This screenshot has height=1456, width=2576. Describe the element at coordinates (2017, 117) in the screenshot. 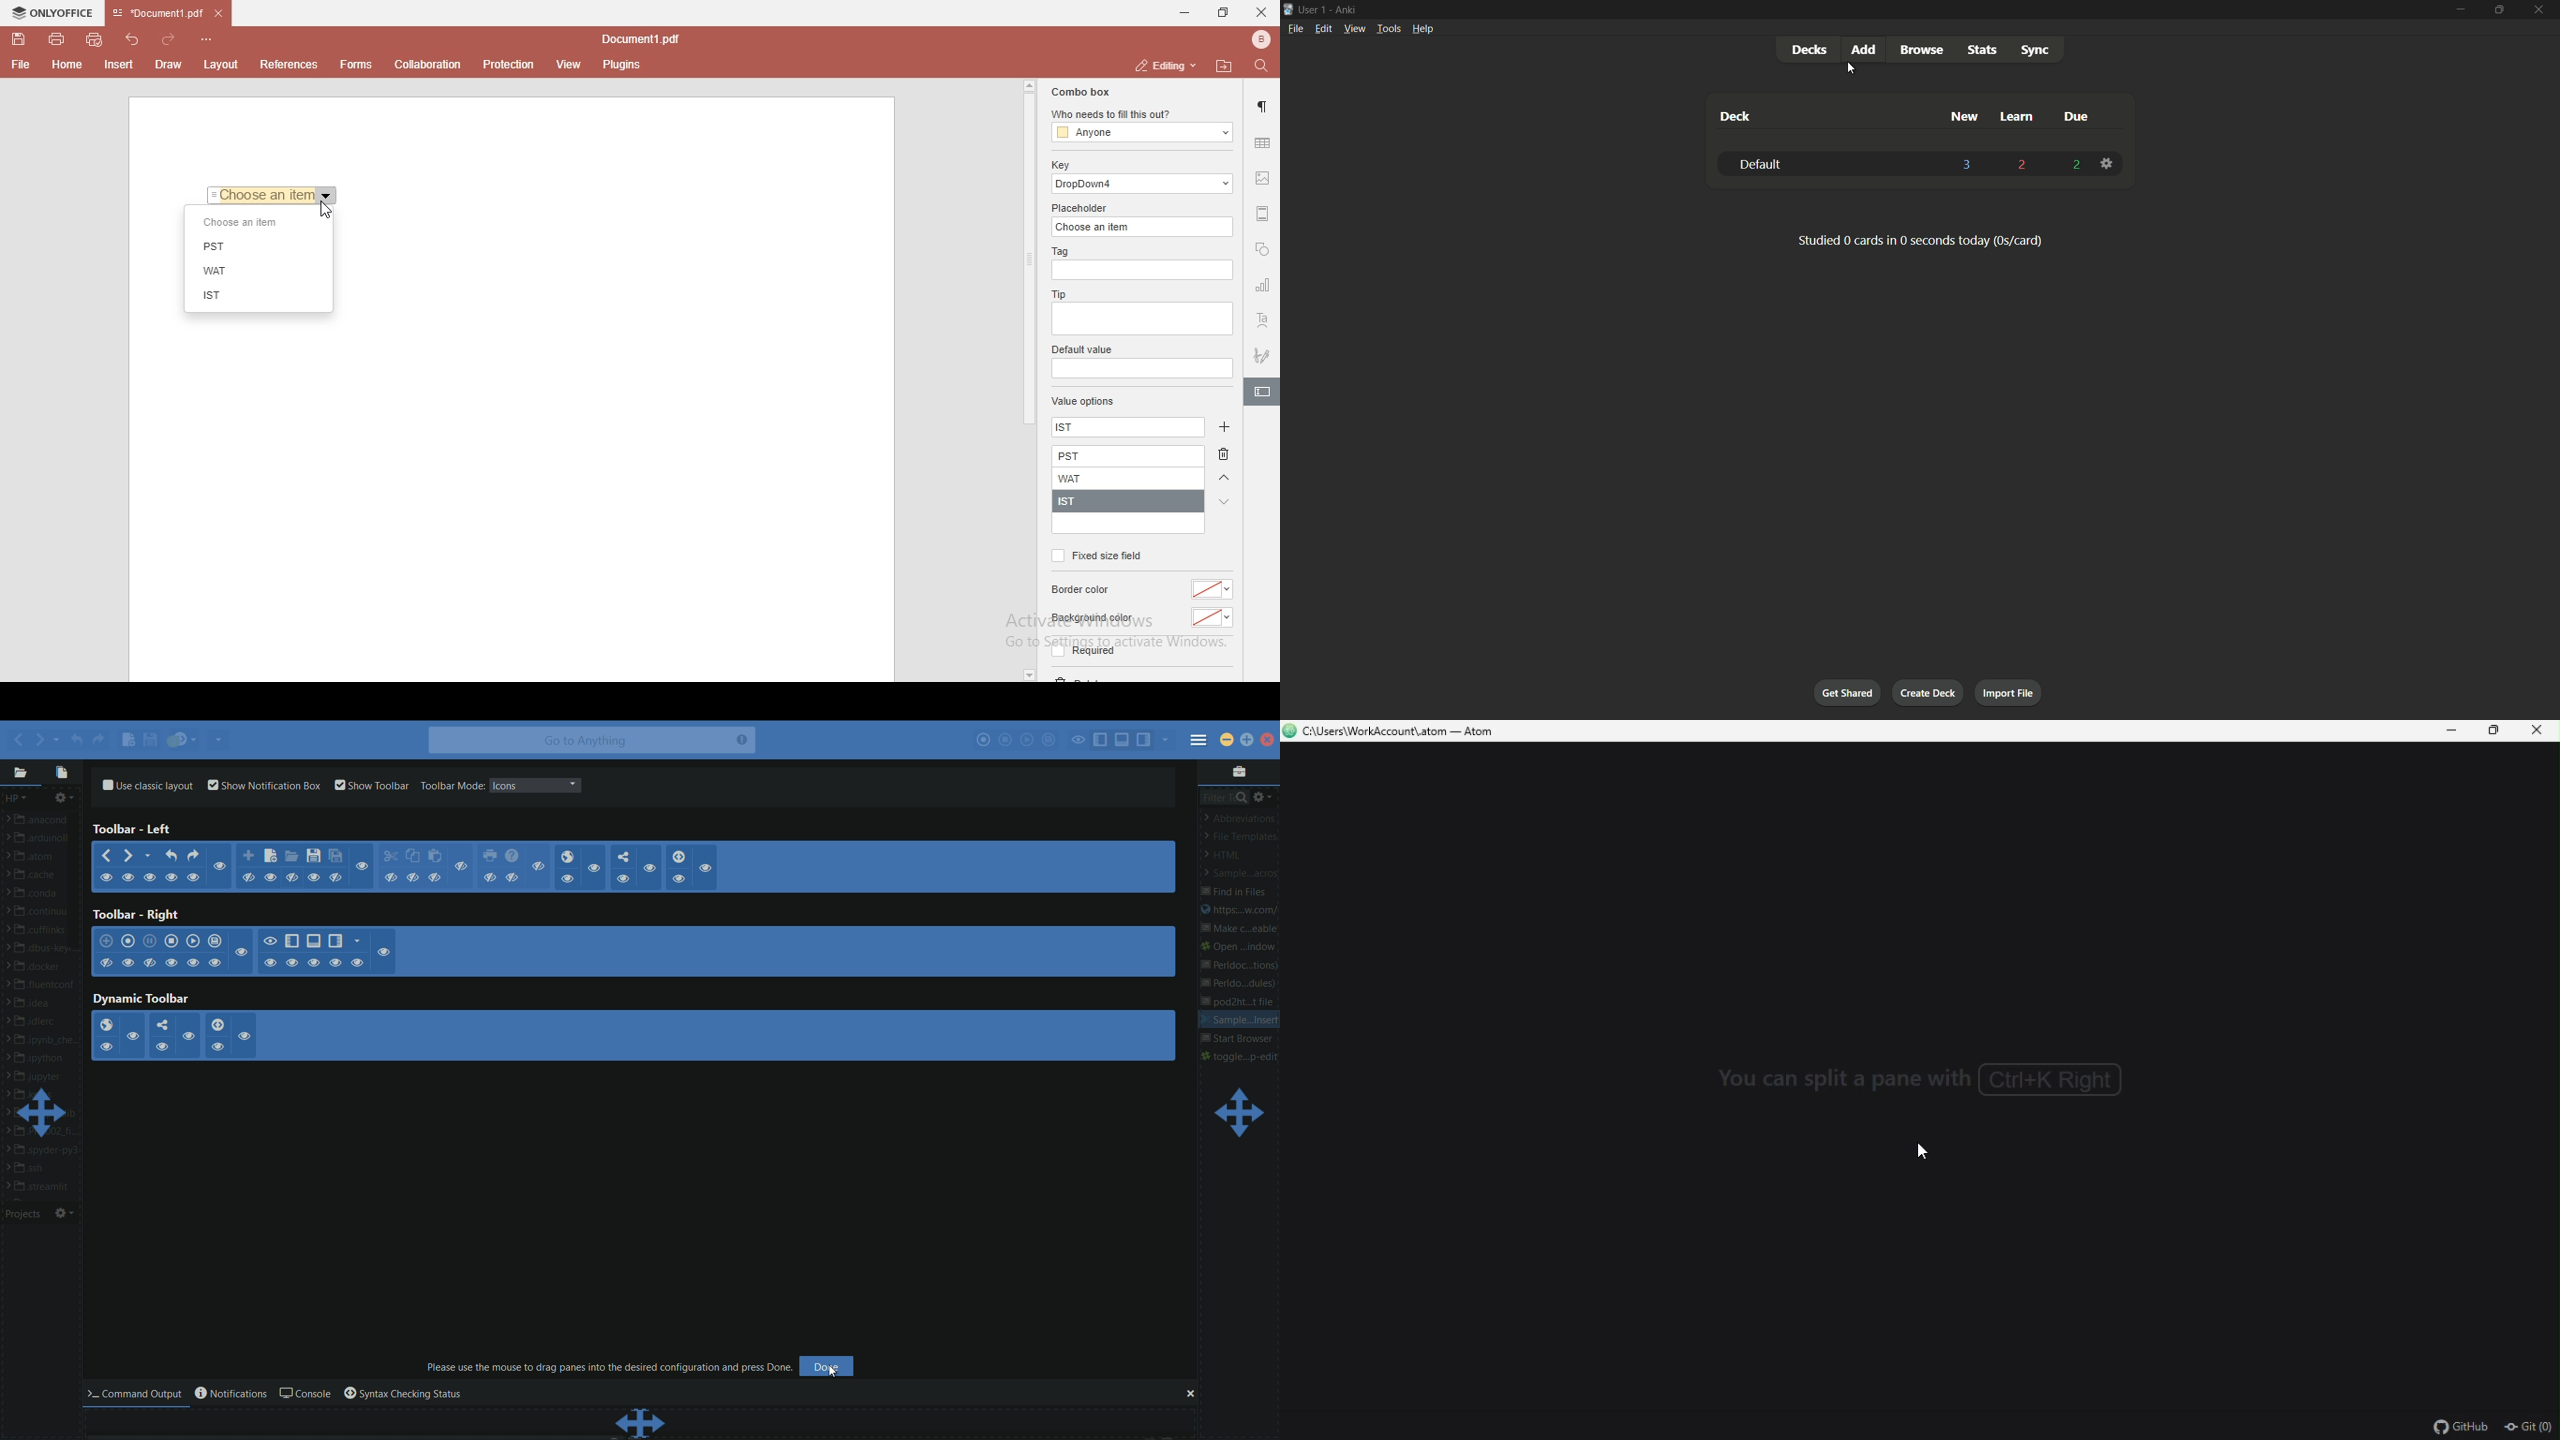

I see `learn` at that location.